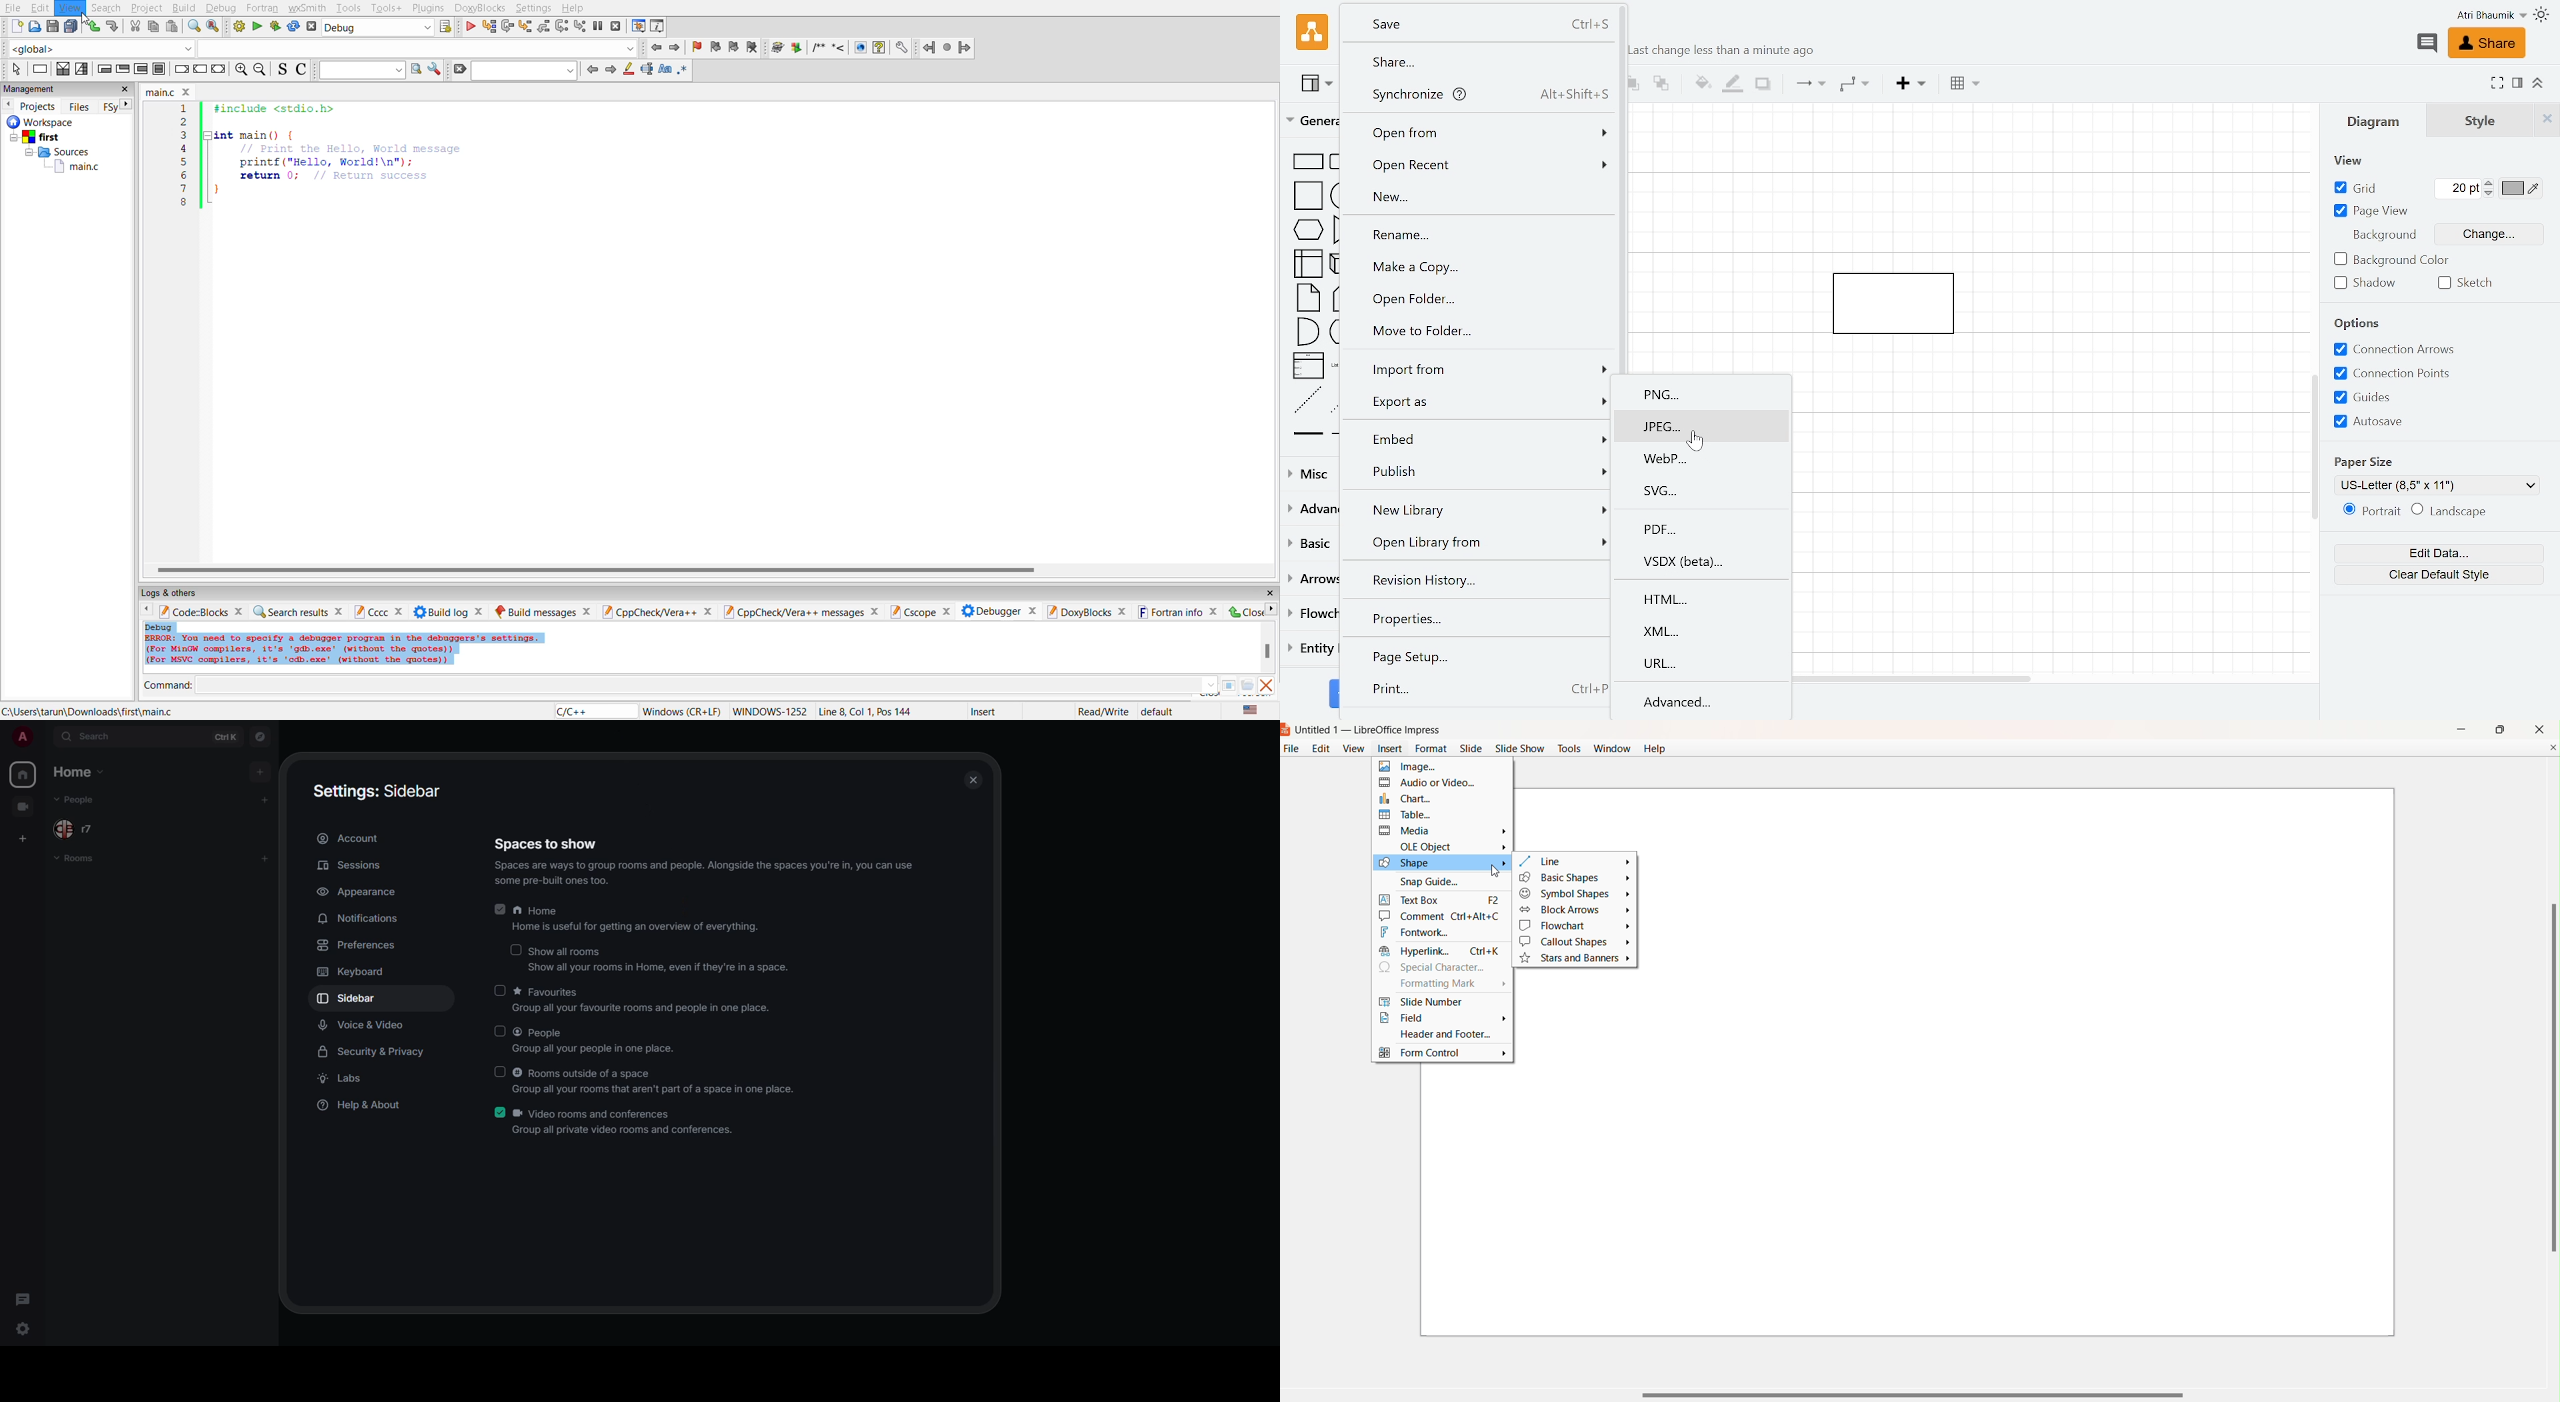 Image resolution: width=2576 pixels, height=1428 pixels. What do you see at coordinates (504, 1113) in the screenshot?
I see `enabled` at bounding box center [504, 1113].